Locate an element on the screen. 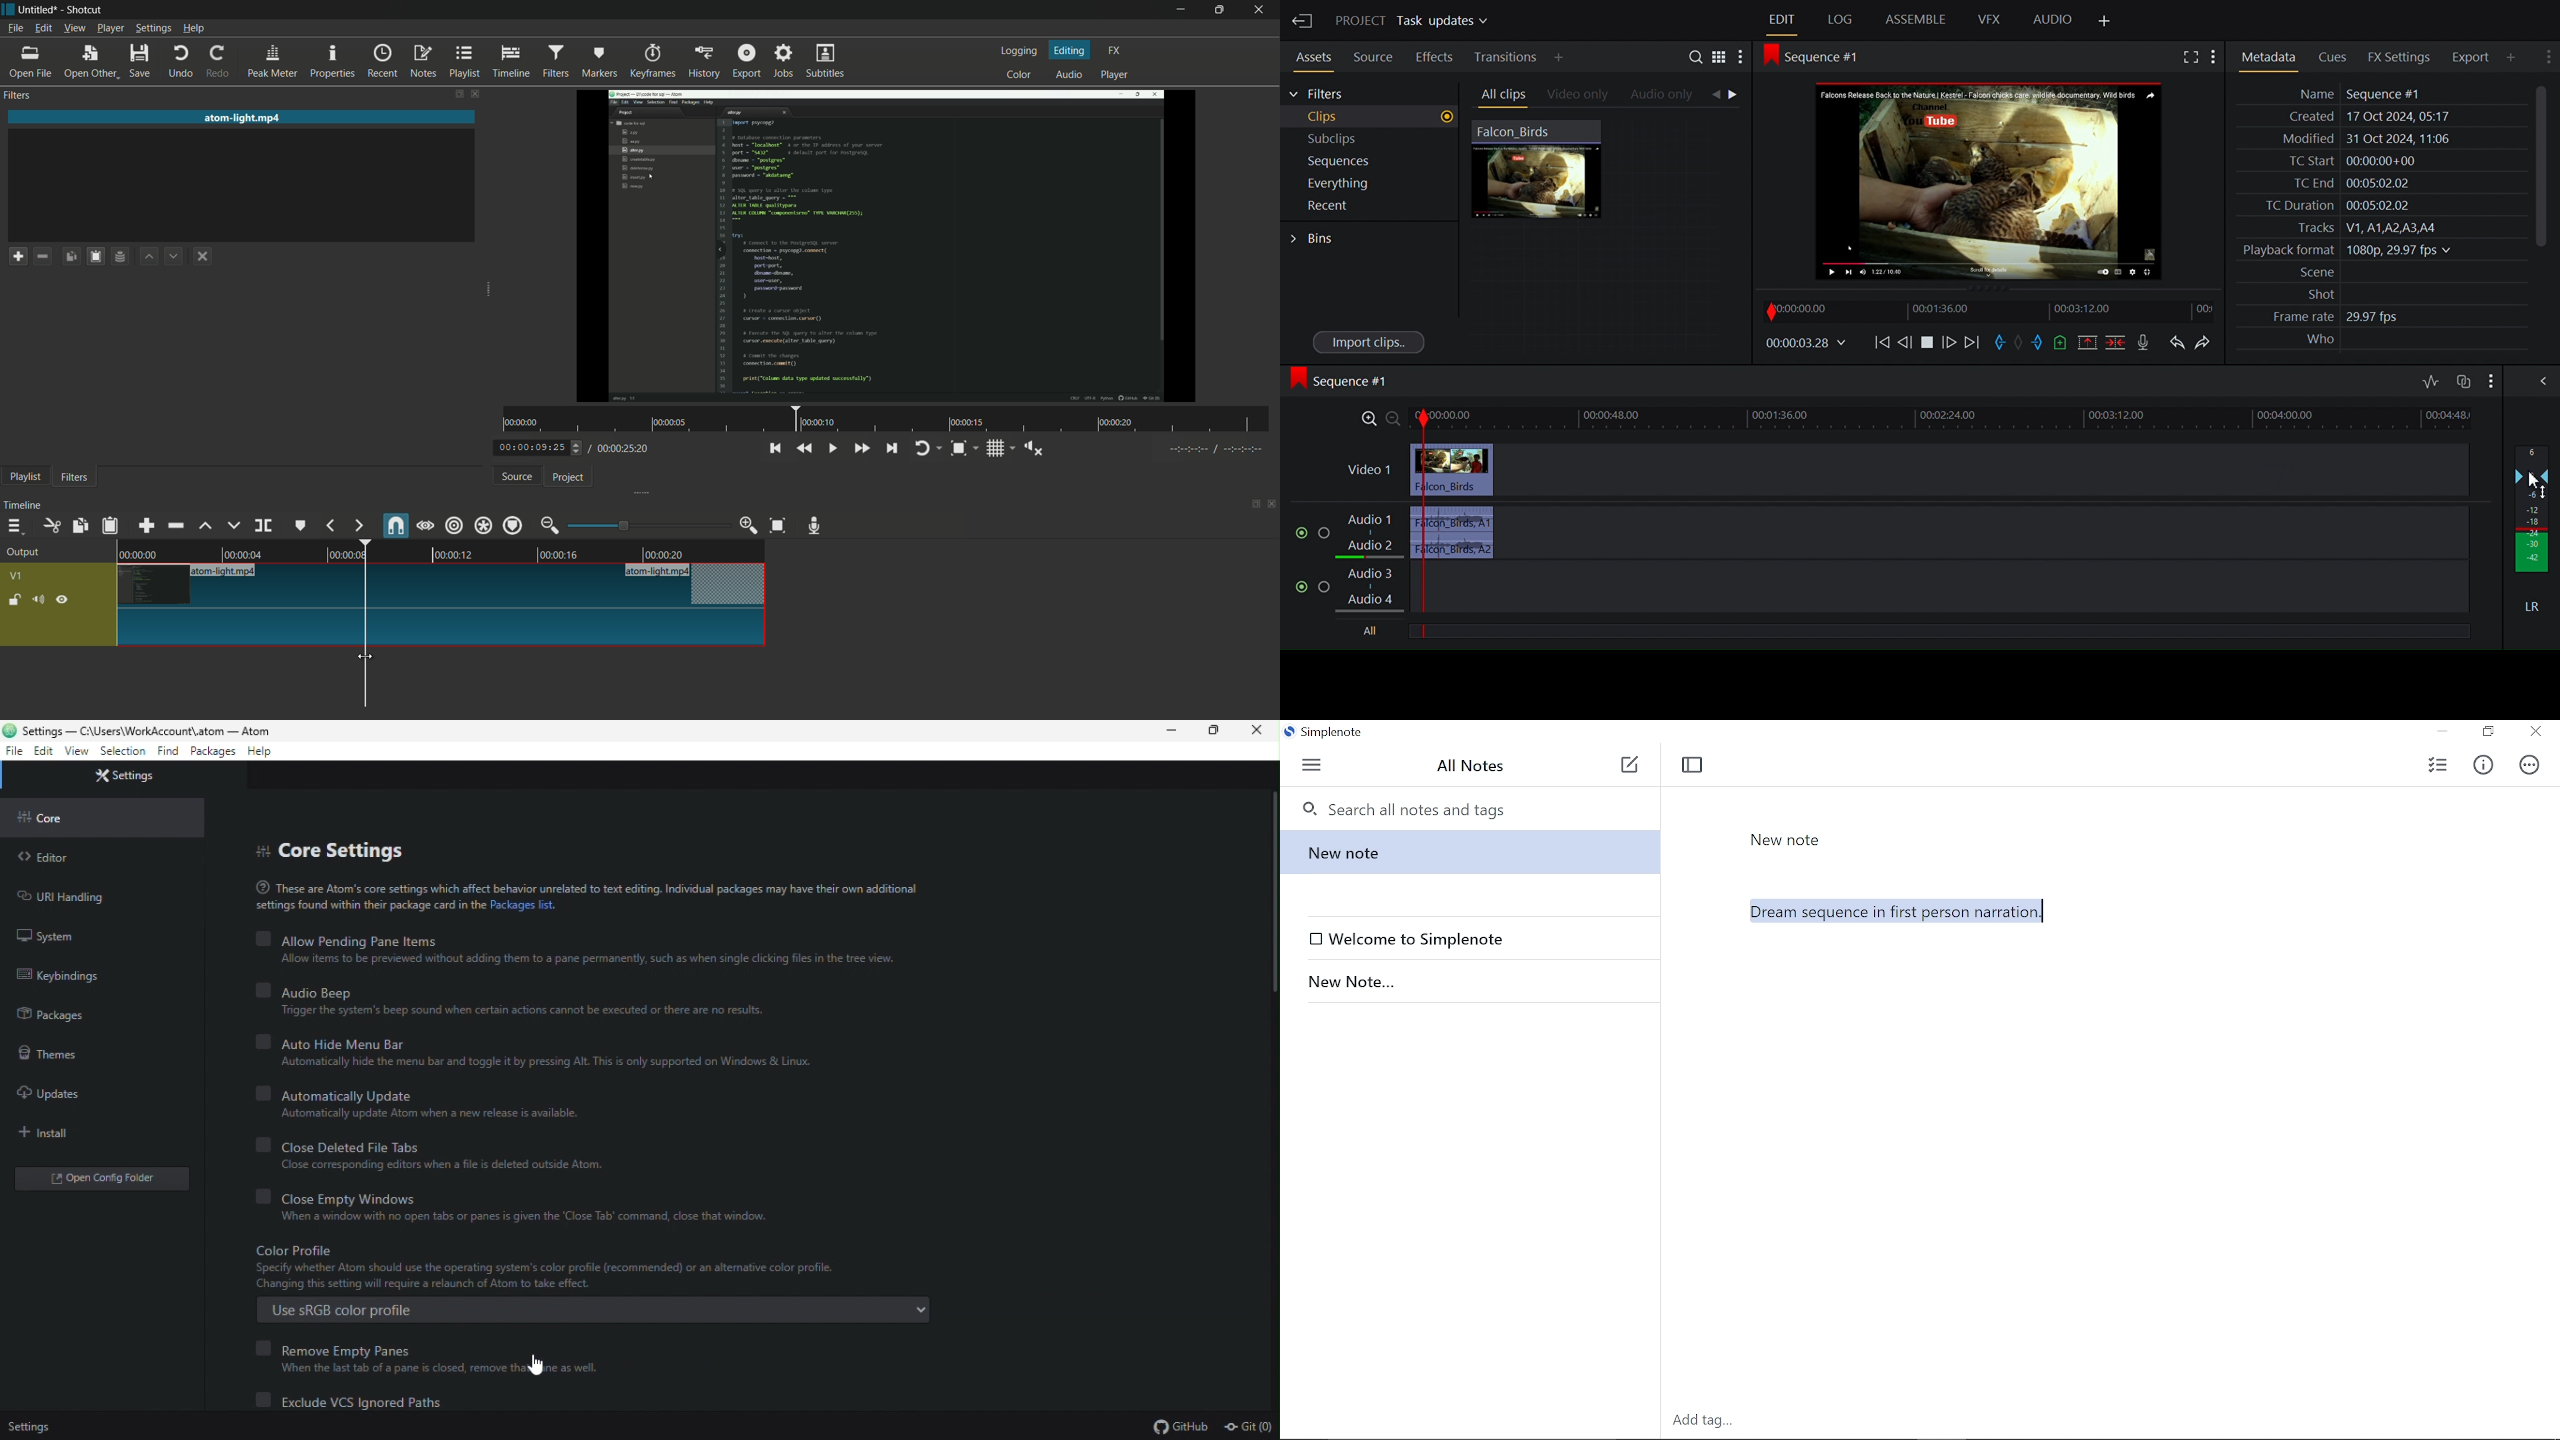  open other is located at coordinates (91, 62).